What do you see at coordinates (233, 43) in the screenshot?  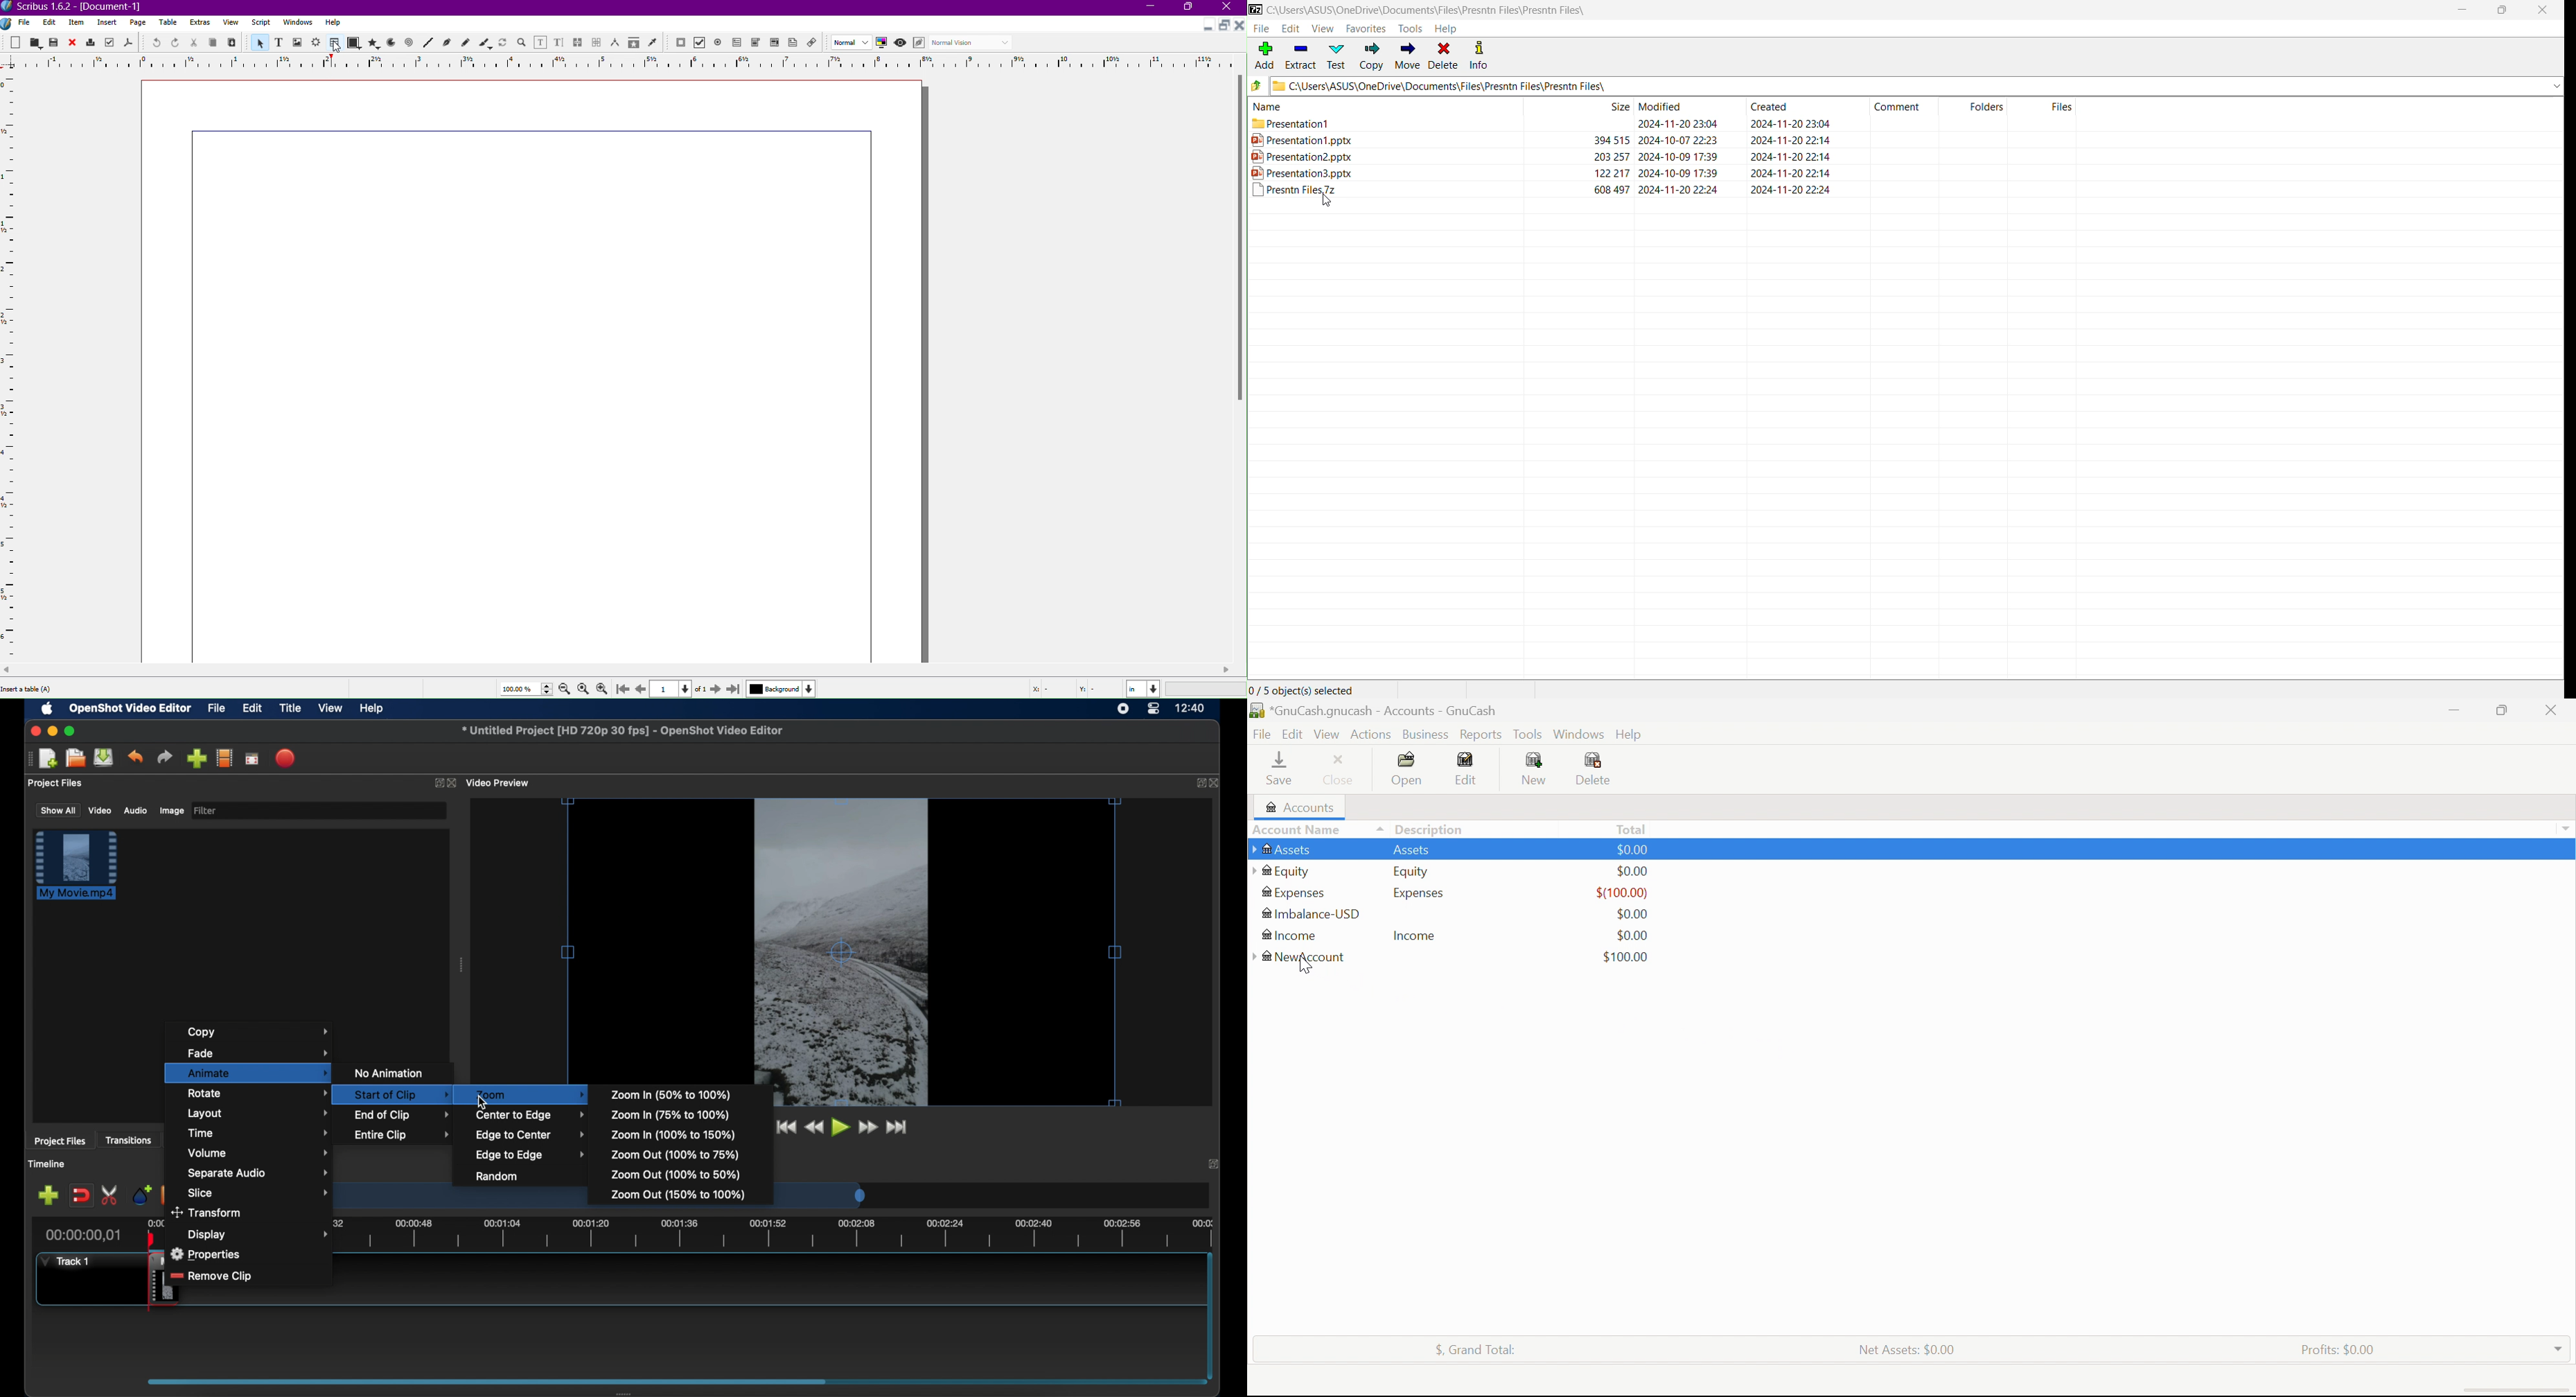 I see `Paste` at bounding box center [233, 43].